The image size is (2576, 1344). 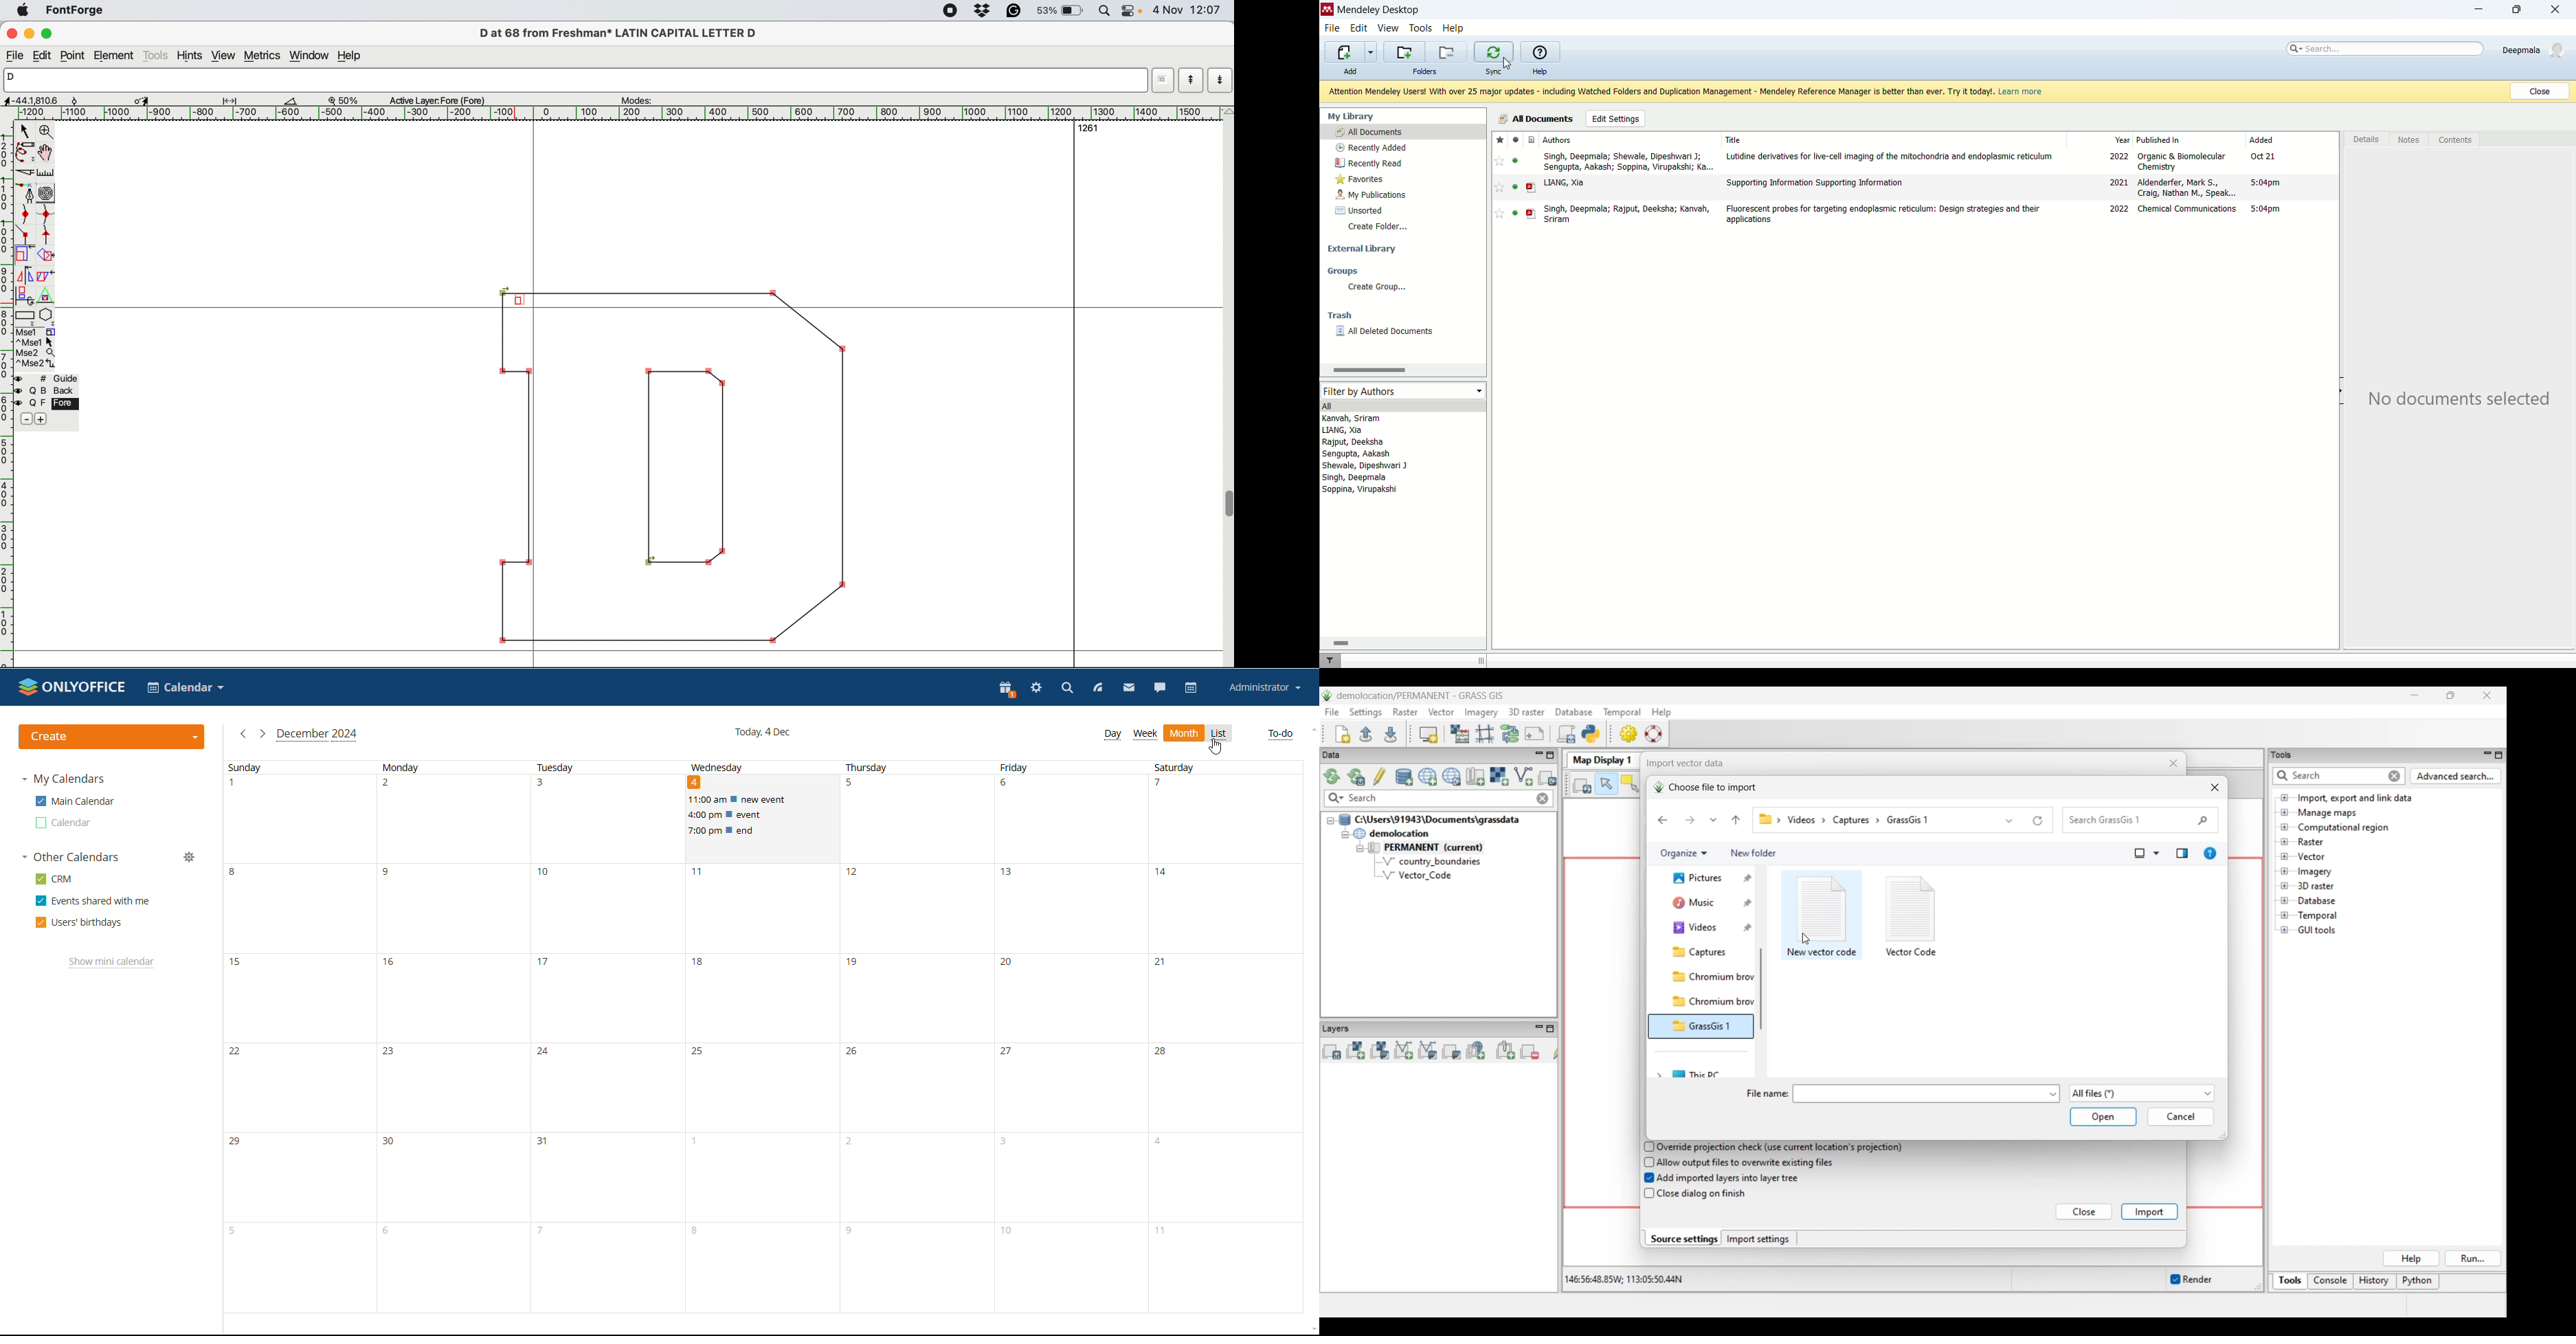 I want to click on logo, so click(x=72, y=686).